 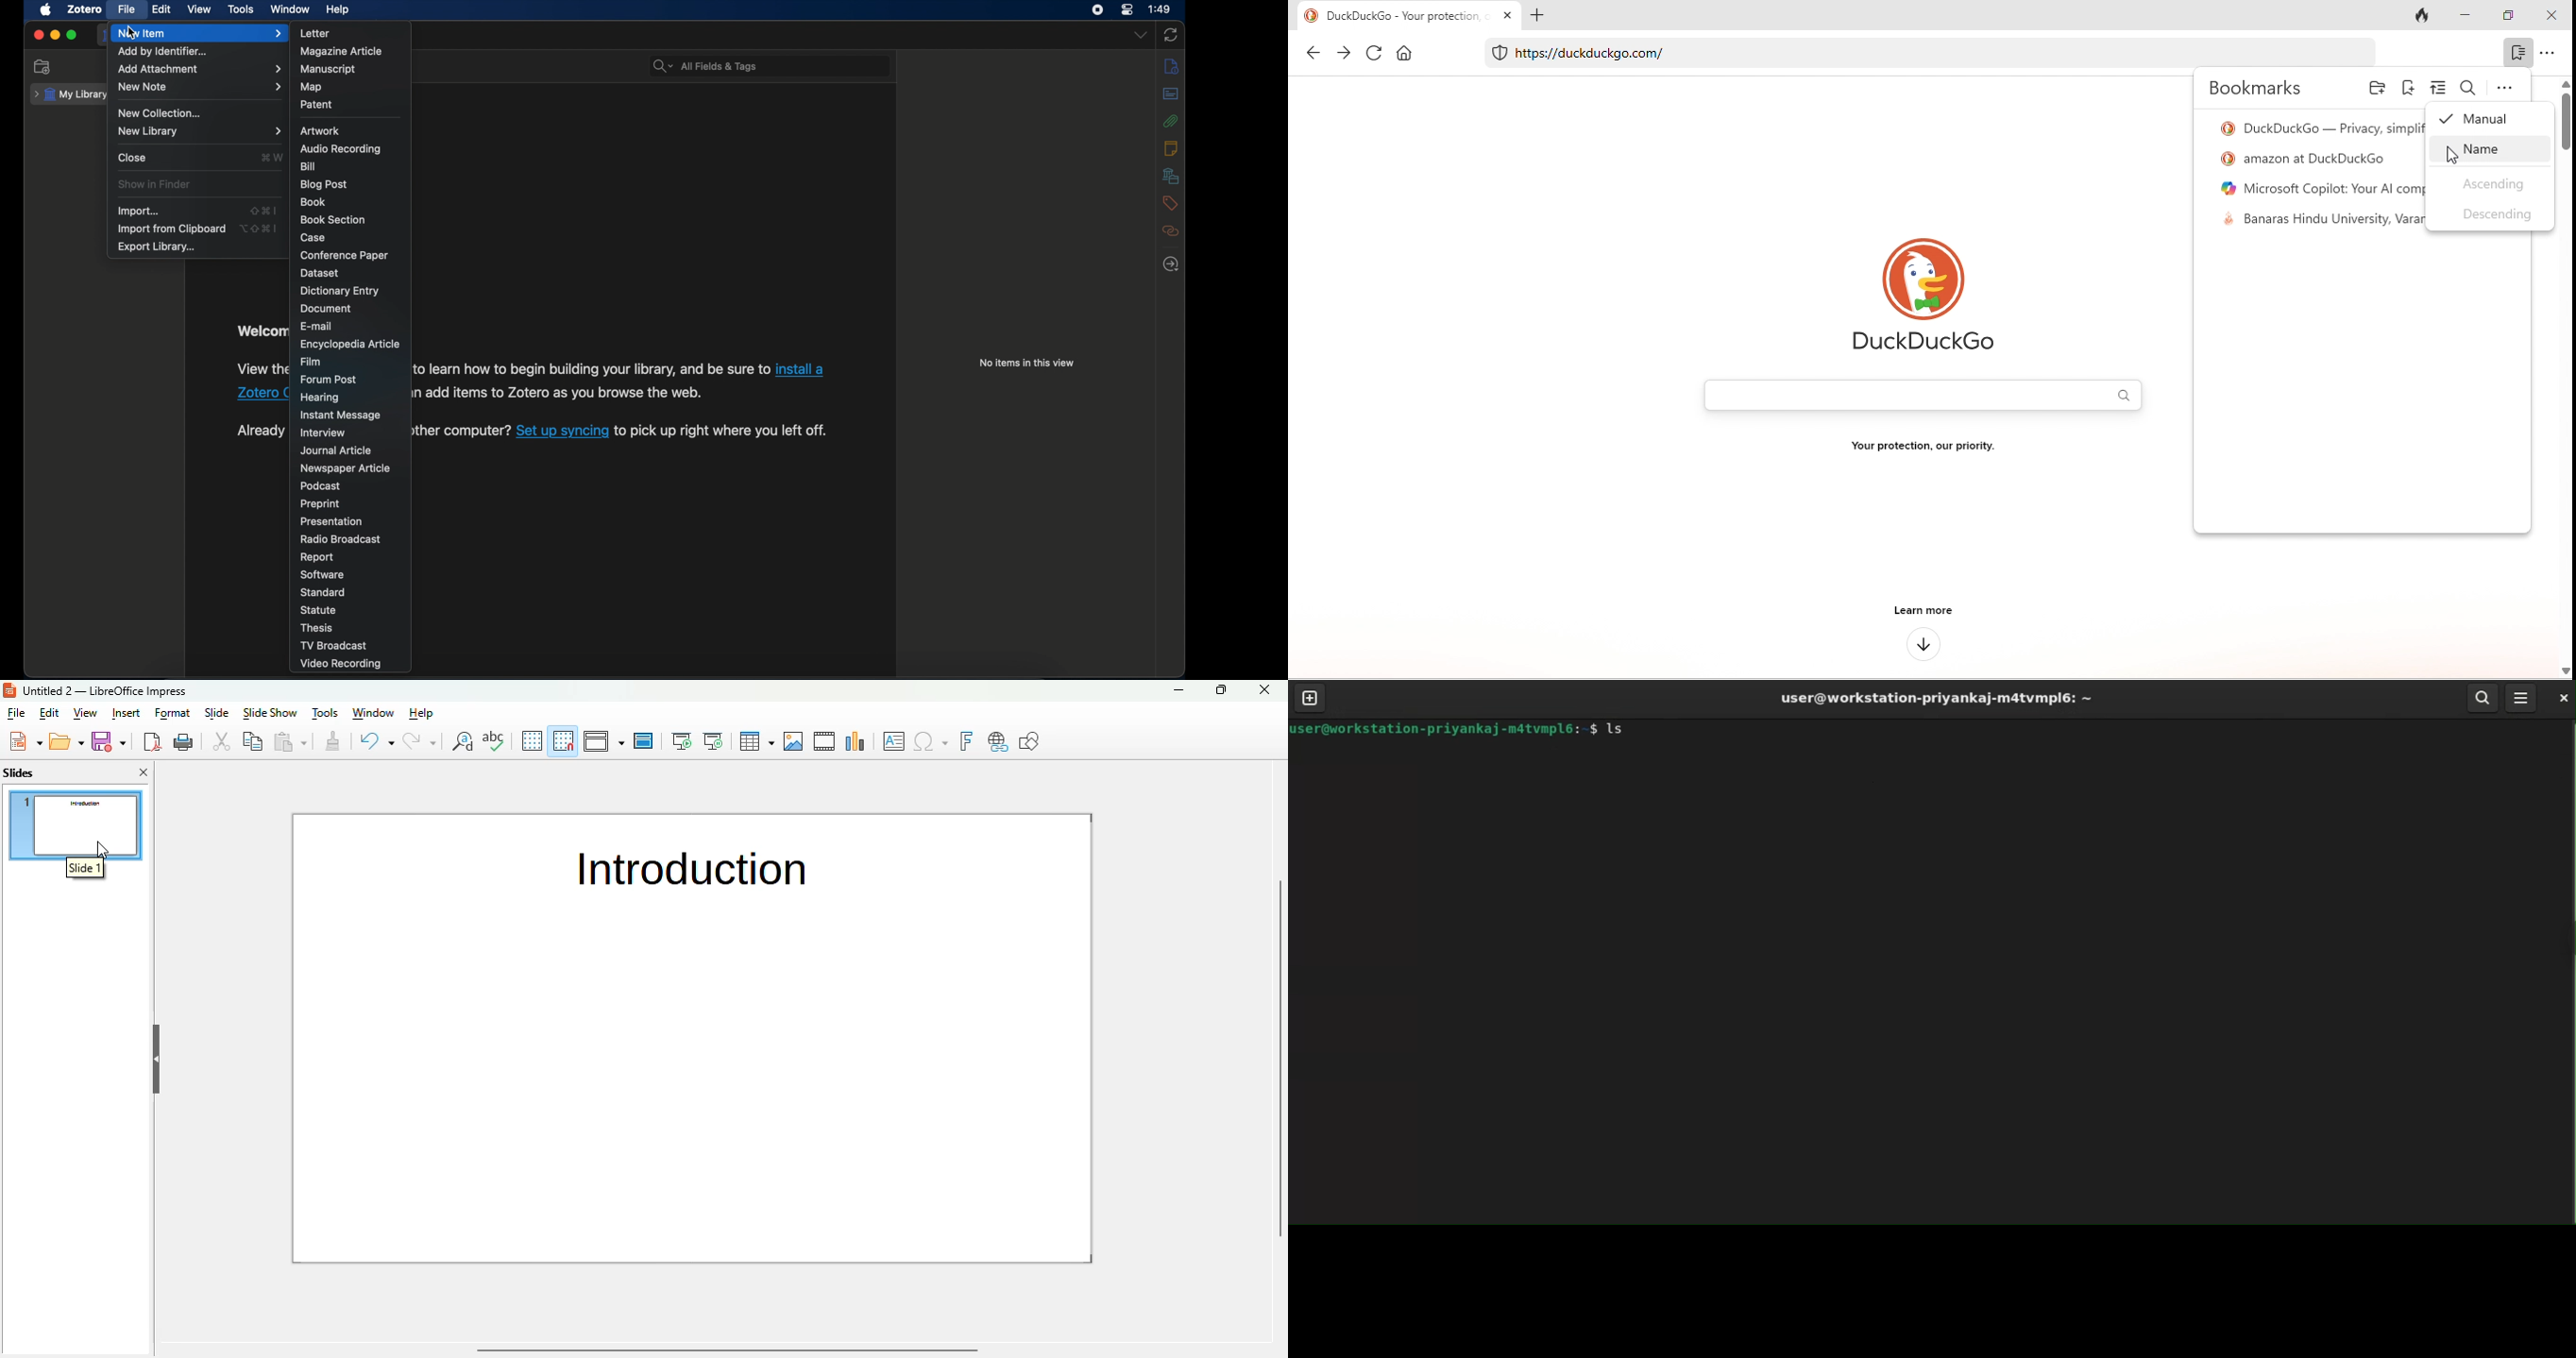 I want to click on book, so click(x=314, y=201).